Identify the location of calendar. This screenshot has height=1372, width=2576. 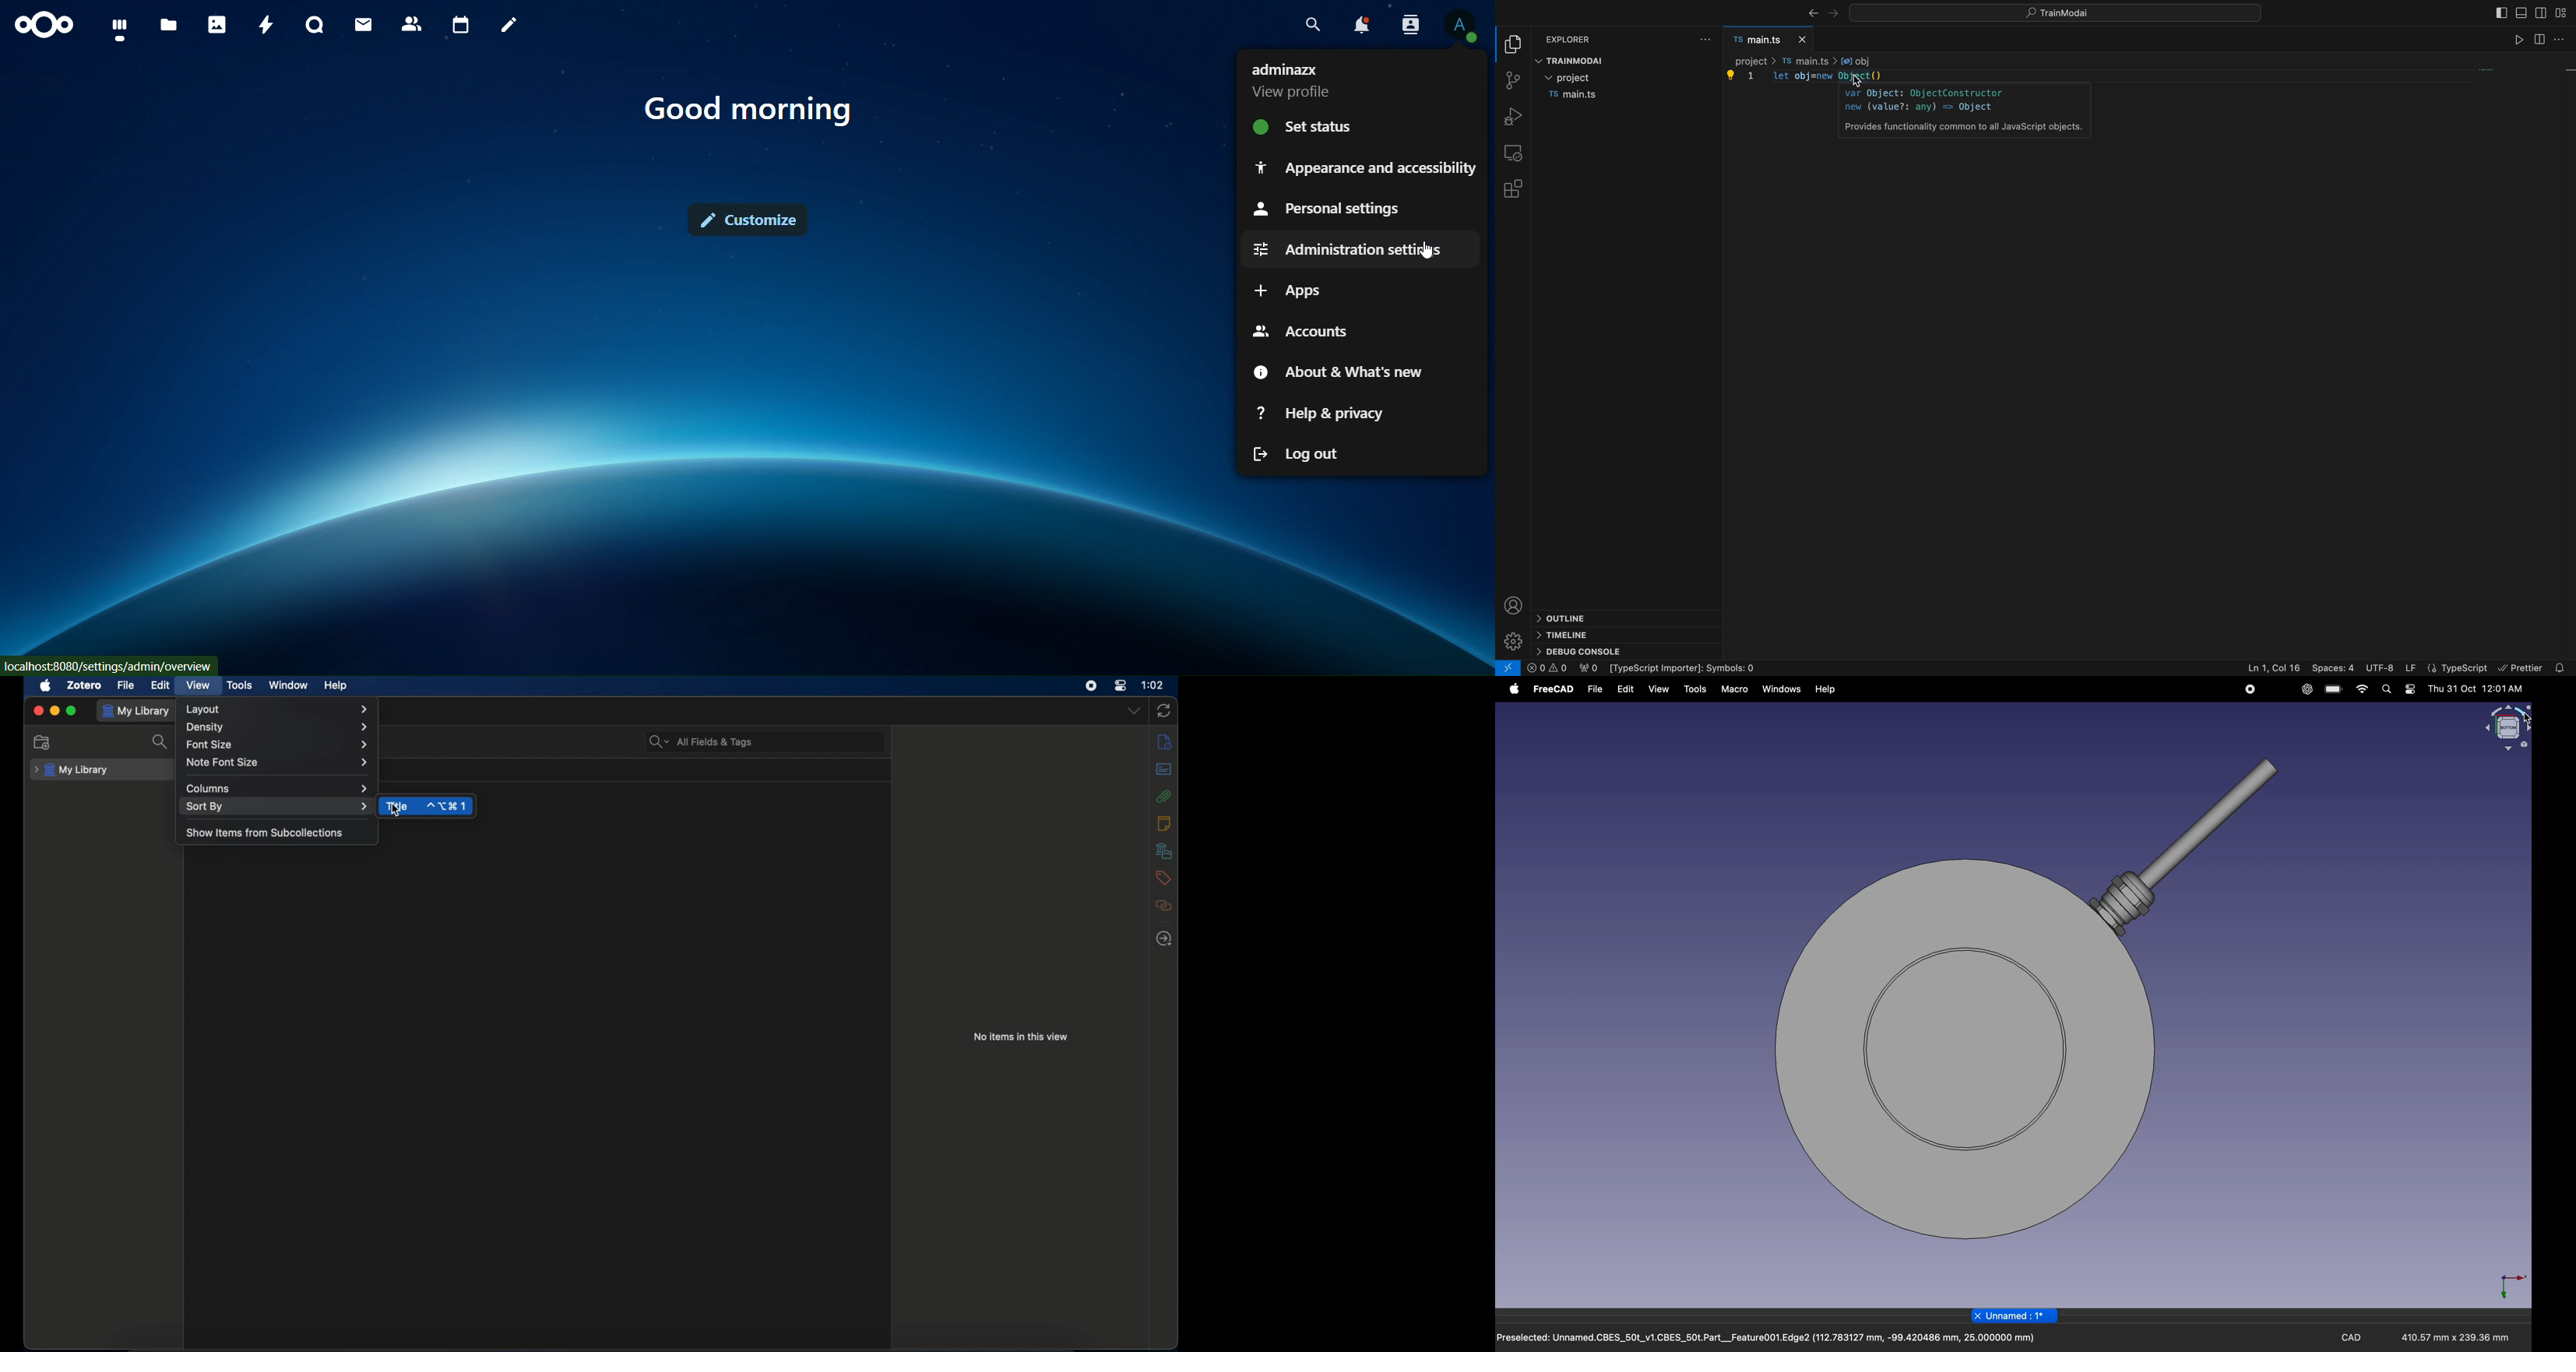
(459, 25).